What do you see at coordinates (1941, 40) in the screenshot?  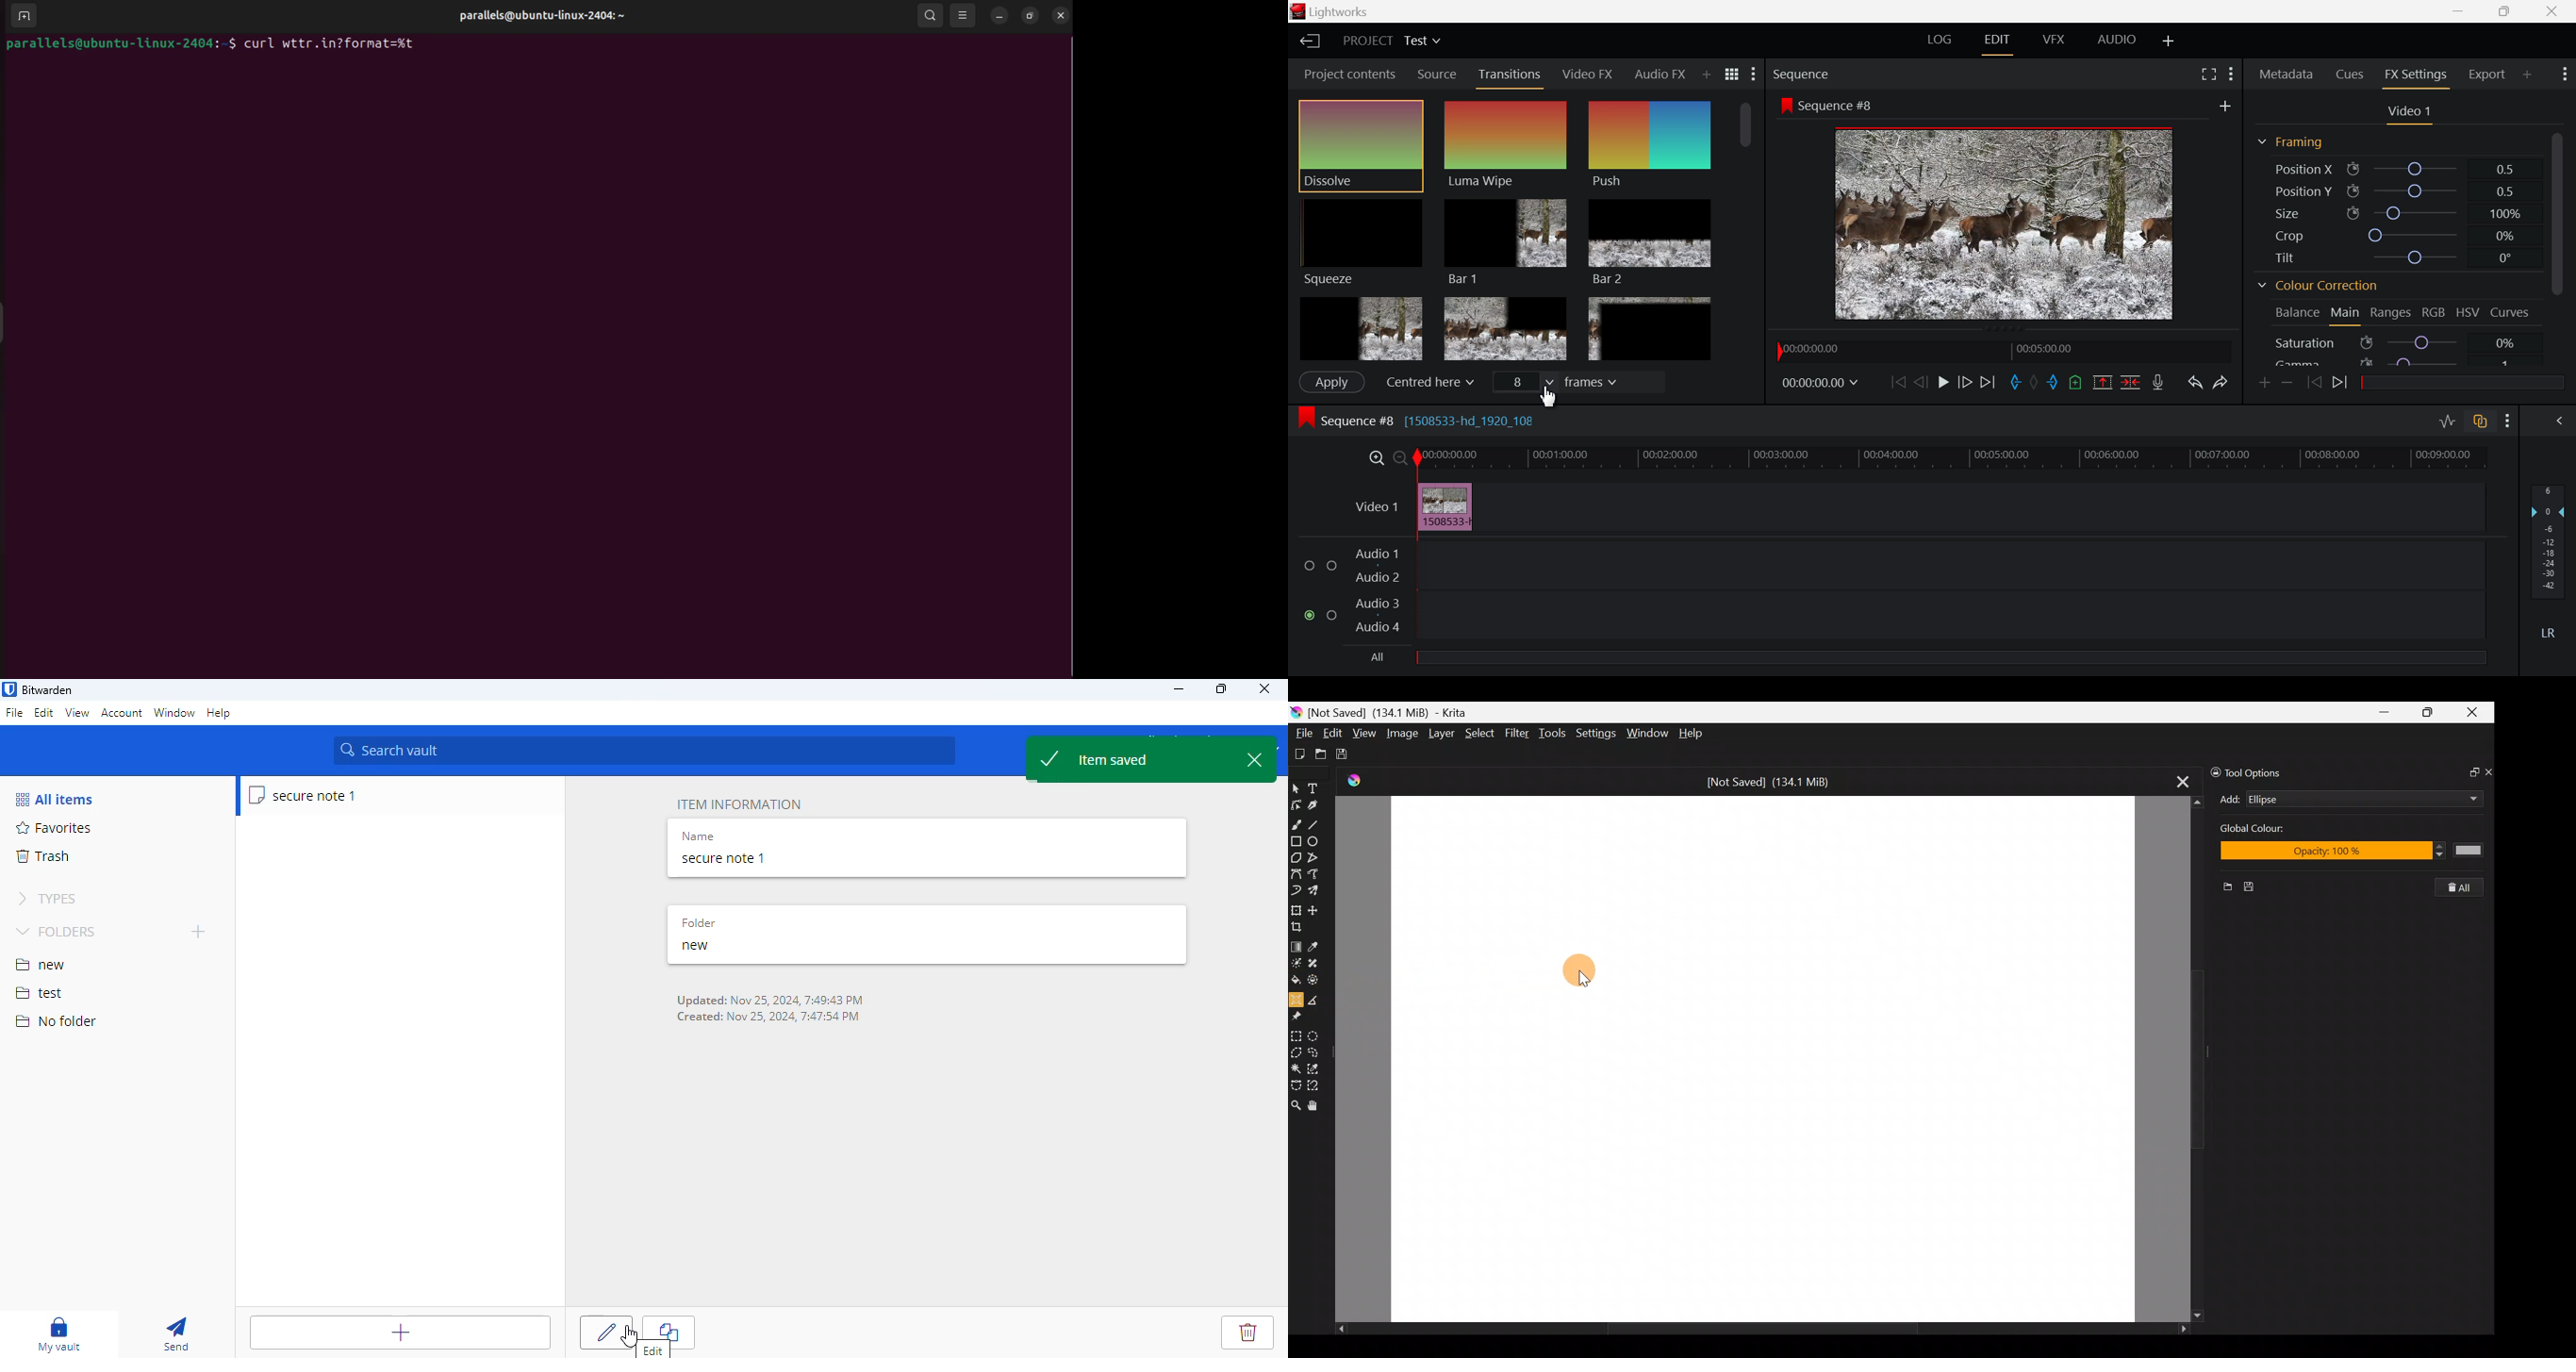 I see `LOG Layout` at bounding box center [1941, 40].